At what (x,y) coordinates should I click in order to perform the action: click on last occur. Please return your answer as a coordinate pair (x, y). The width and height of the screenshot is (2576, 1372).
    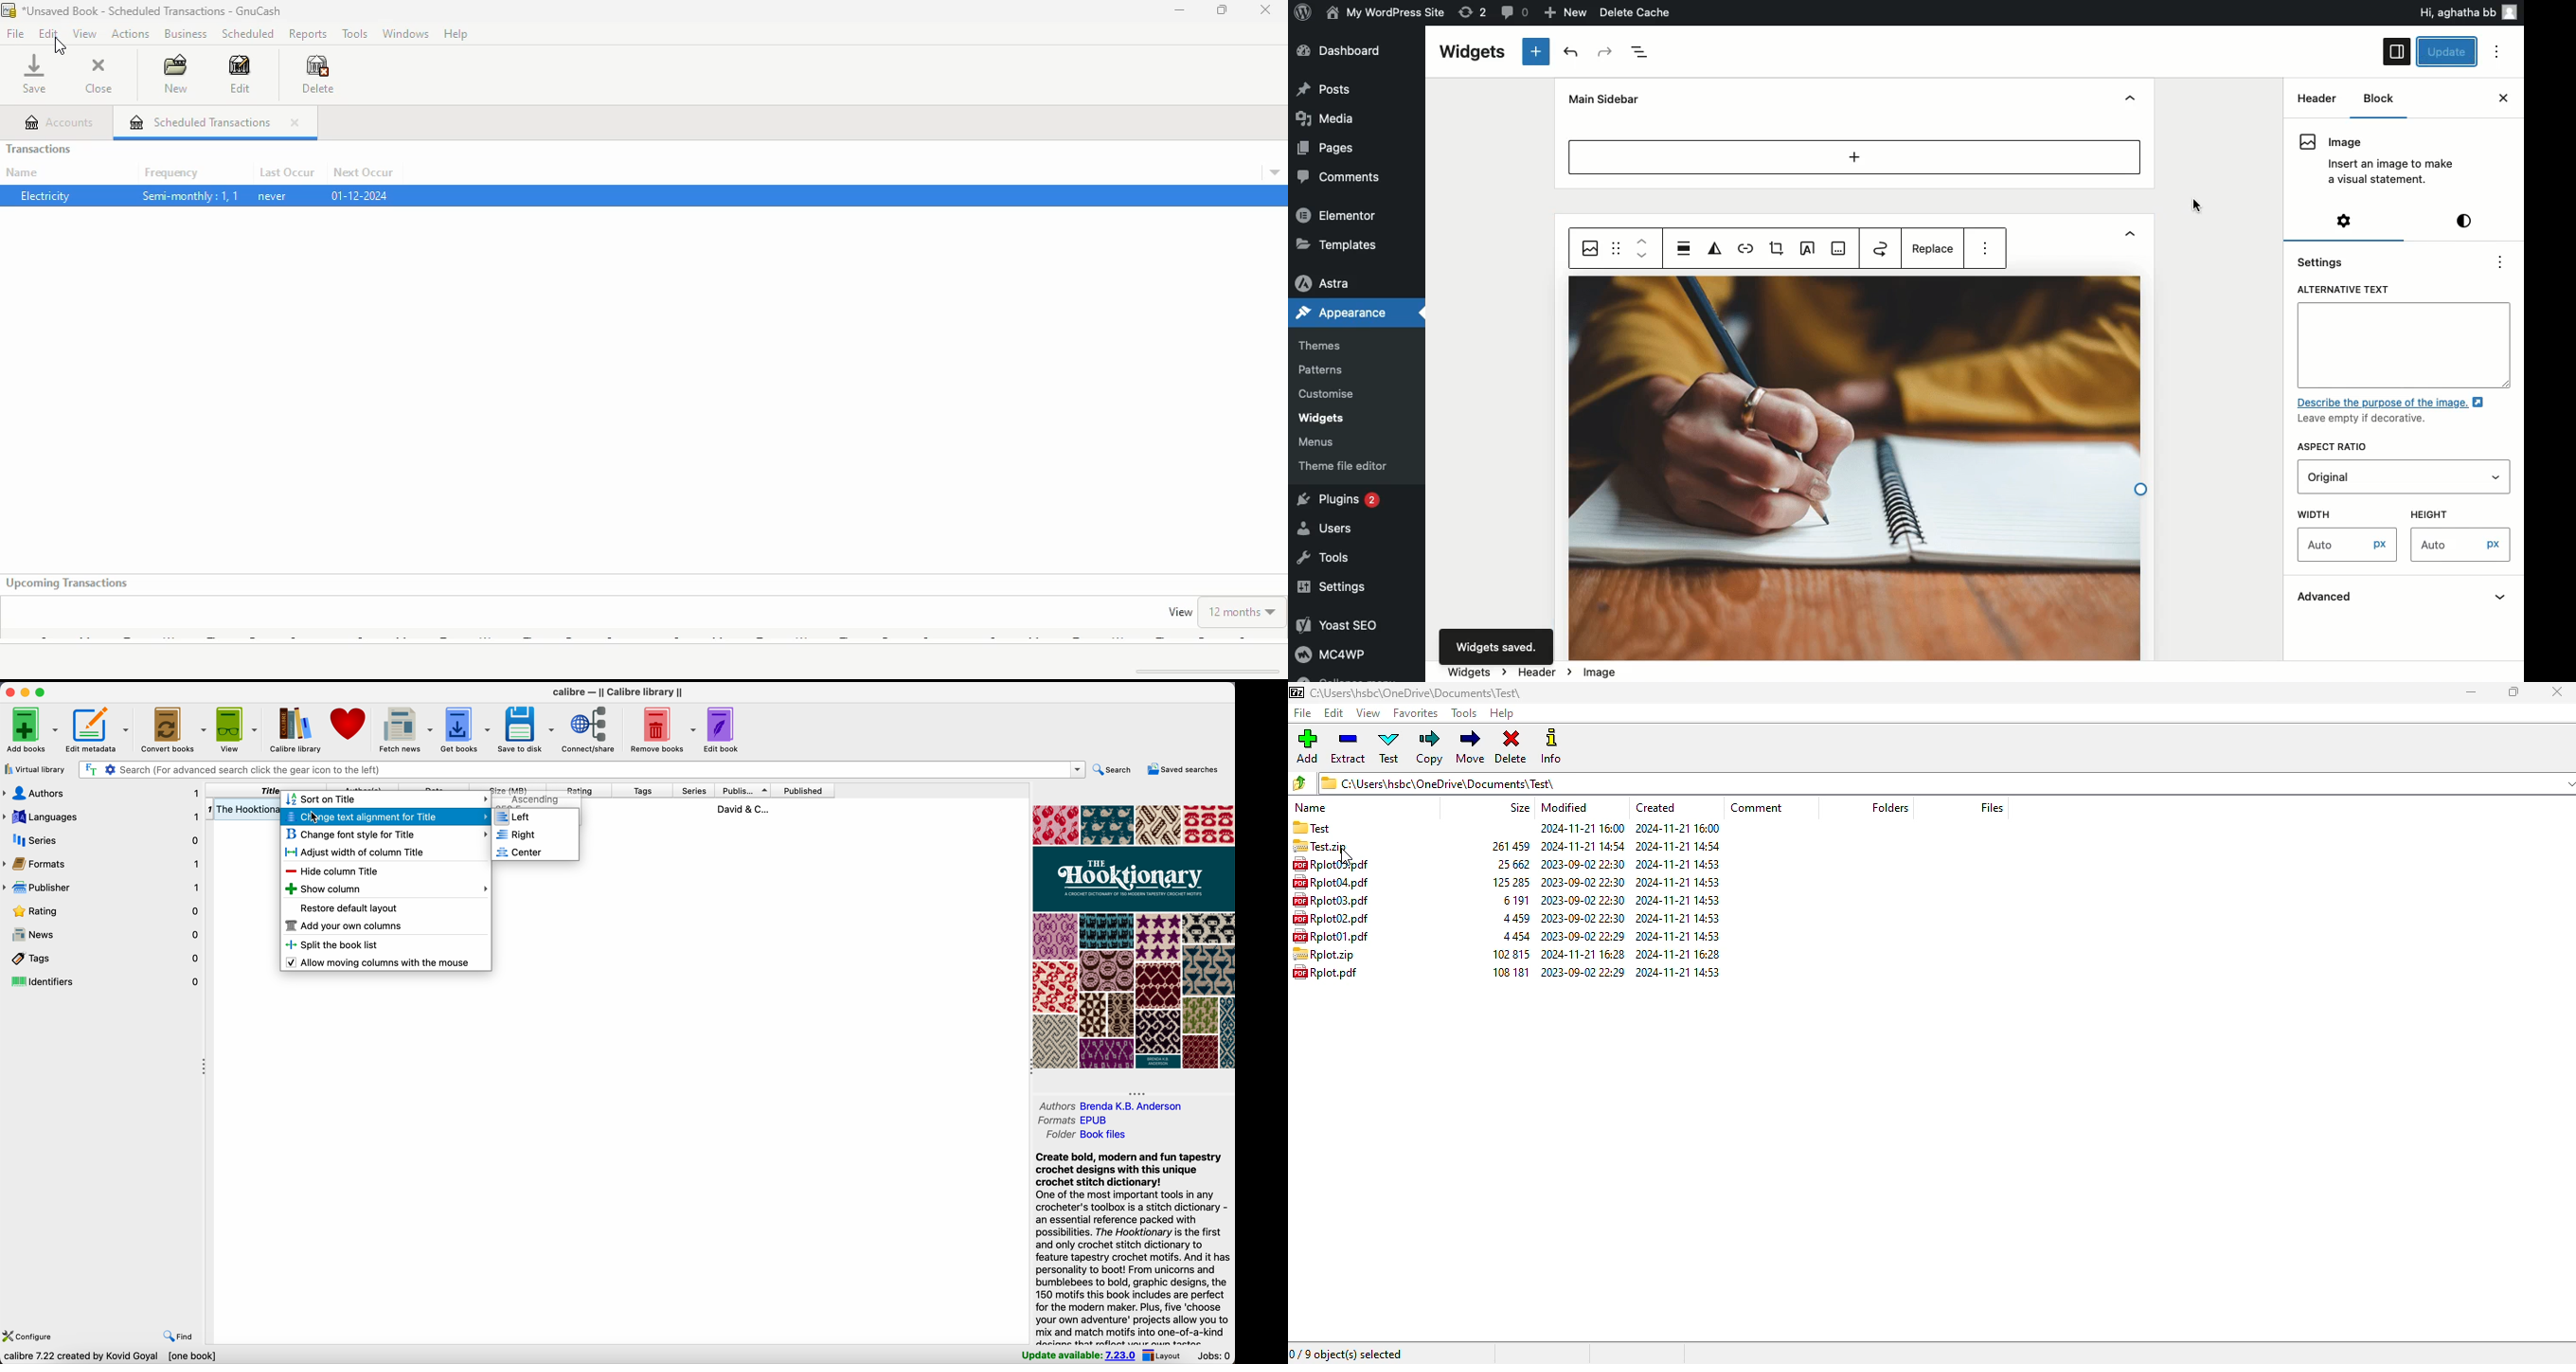
    Looking at the image, I should click on (286, 173).